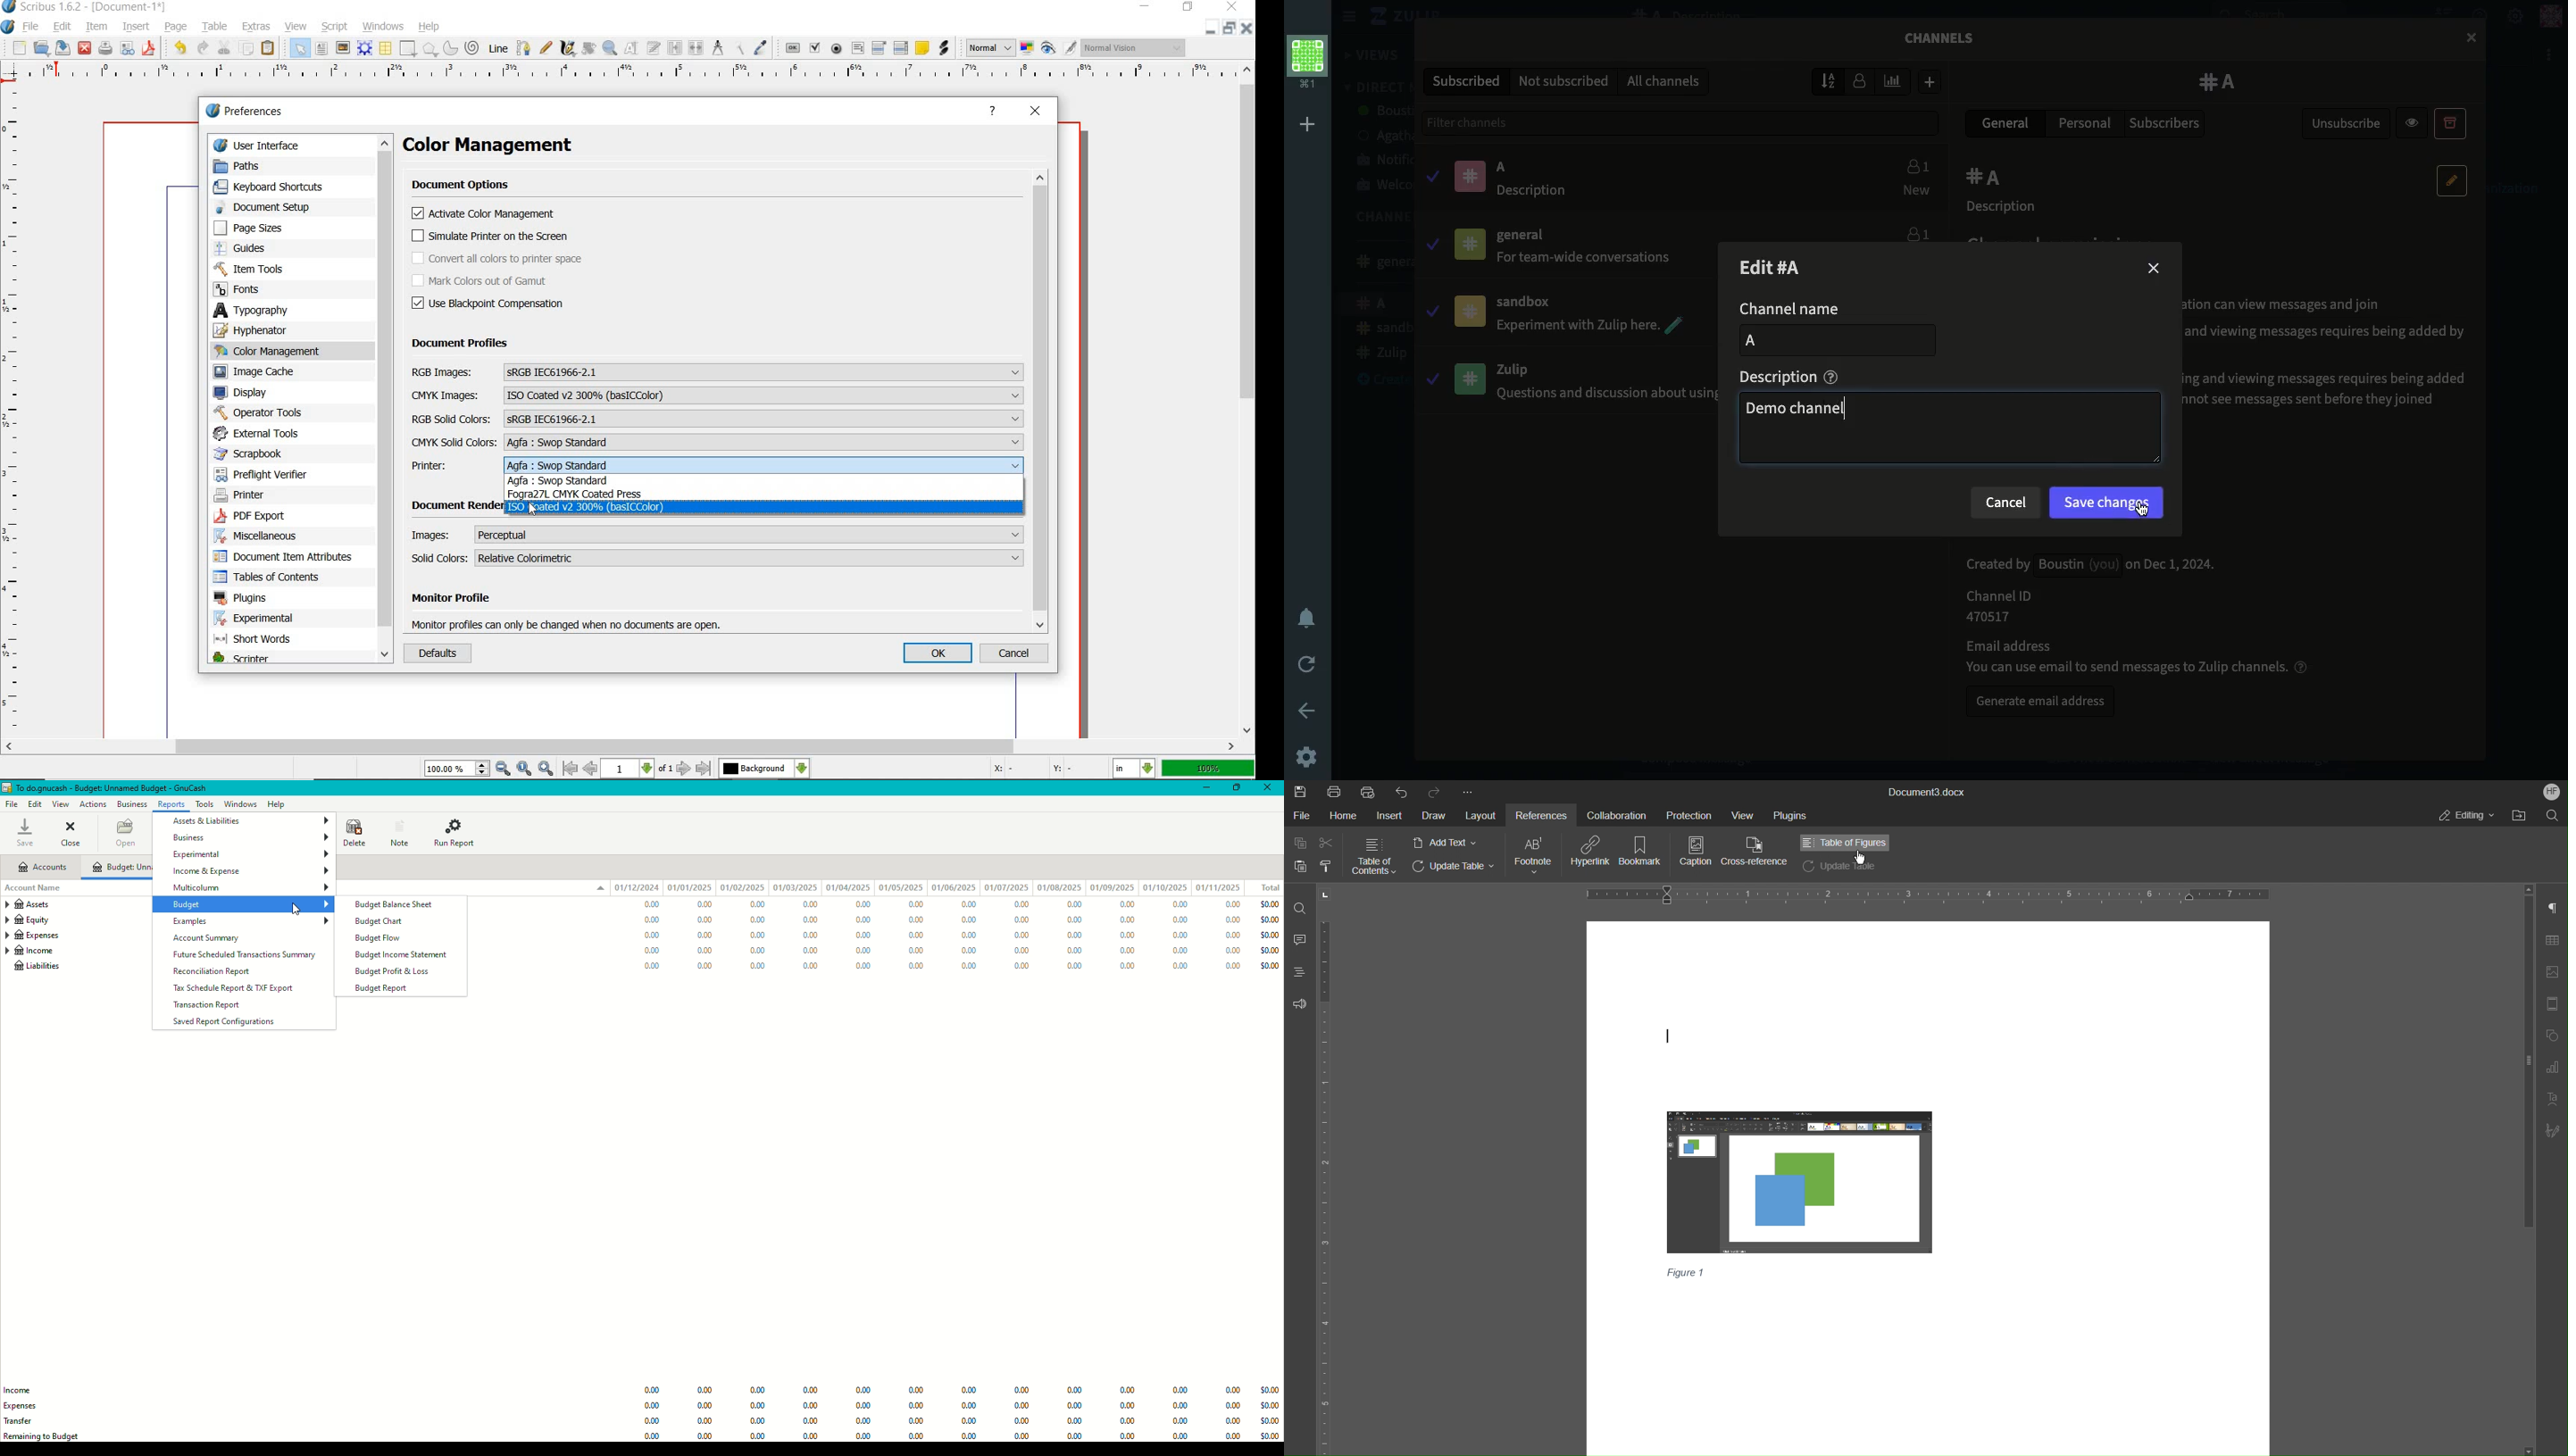  I want to click on 0.00, so click(760, 1421).